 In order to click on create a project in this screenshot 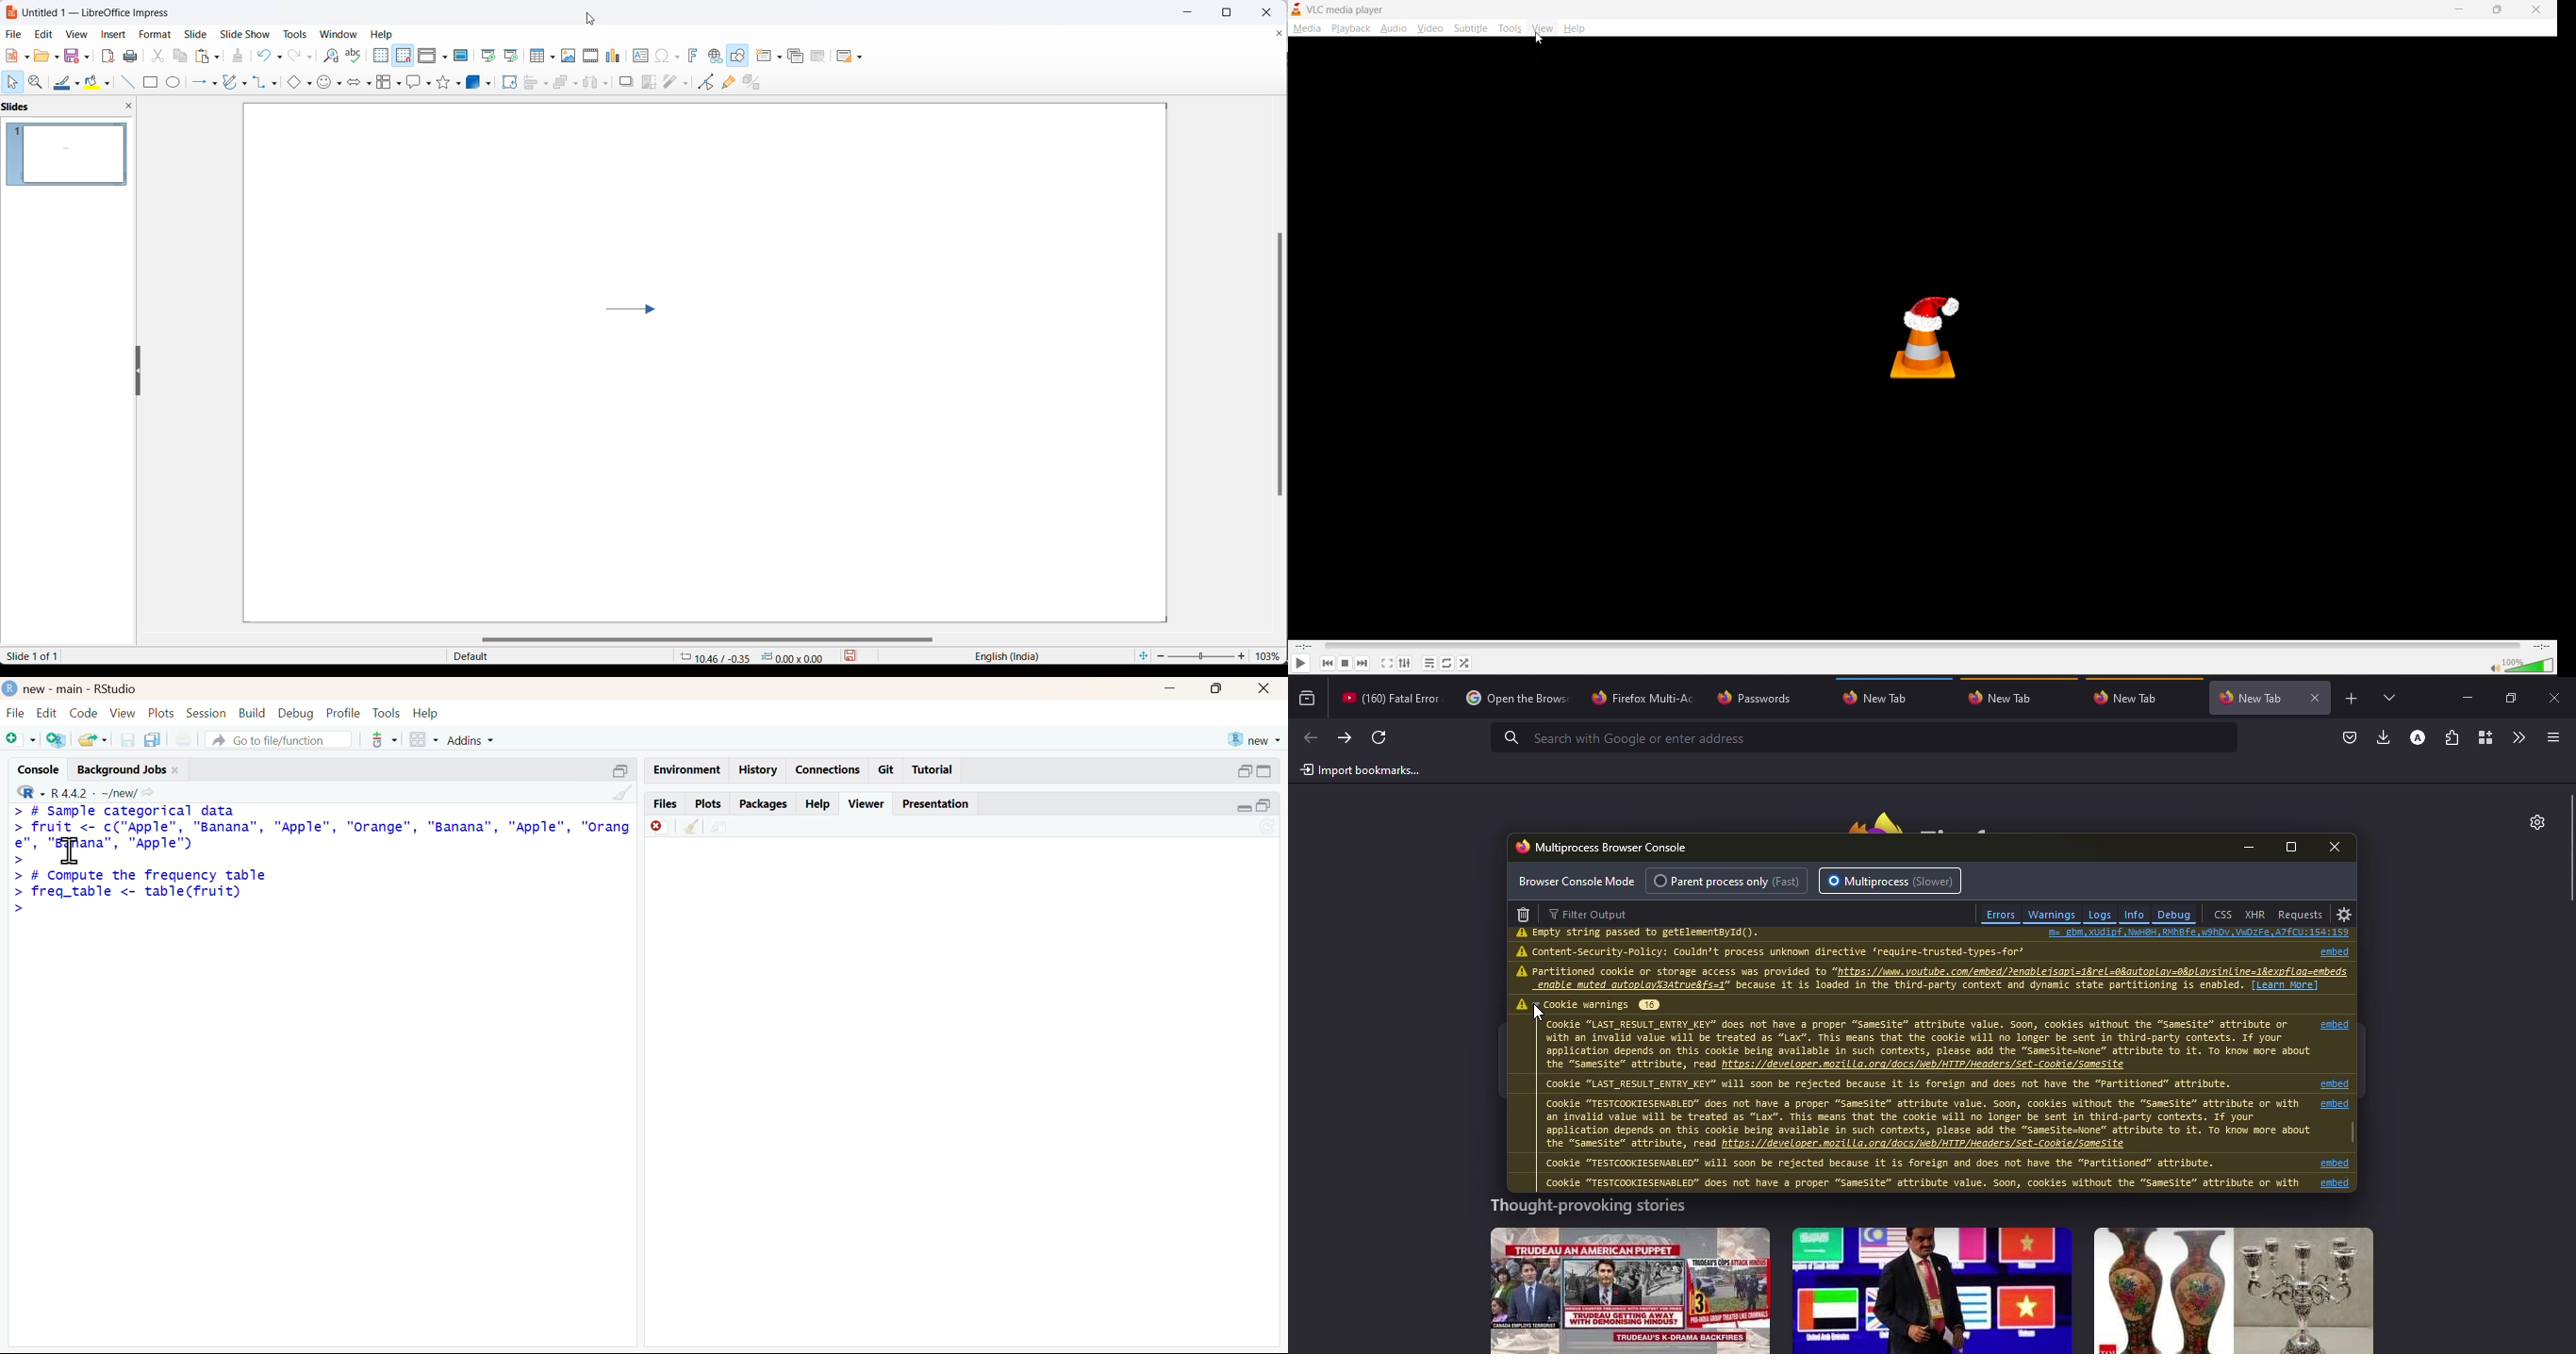, I will do `click(58, 740)`.